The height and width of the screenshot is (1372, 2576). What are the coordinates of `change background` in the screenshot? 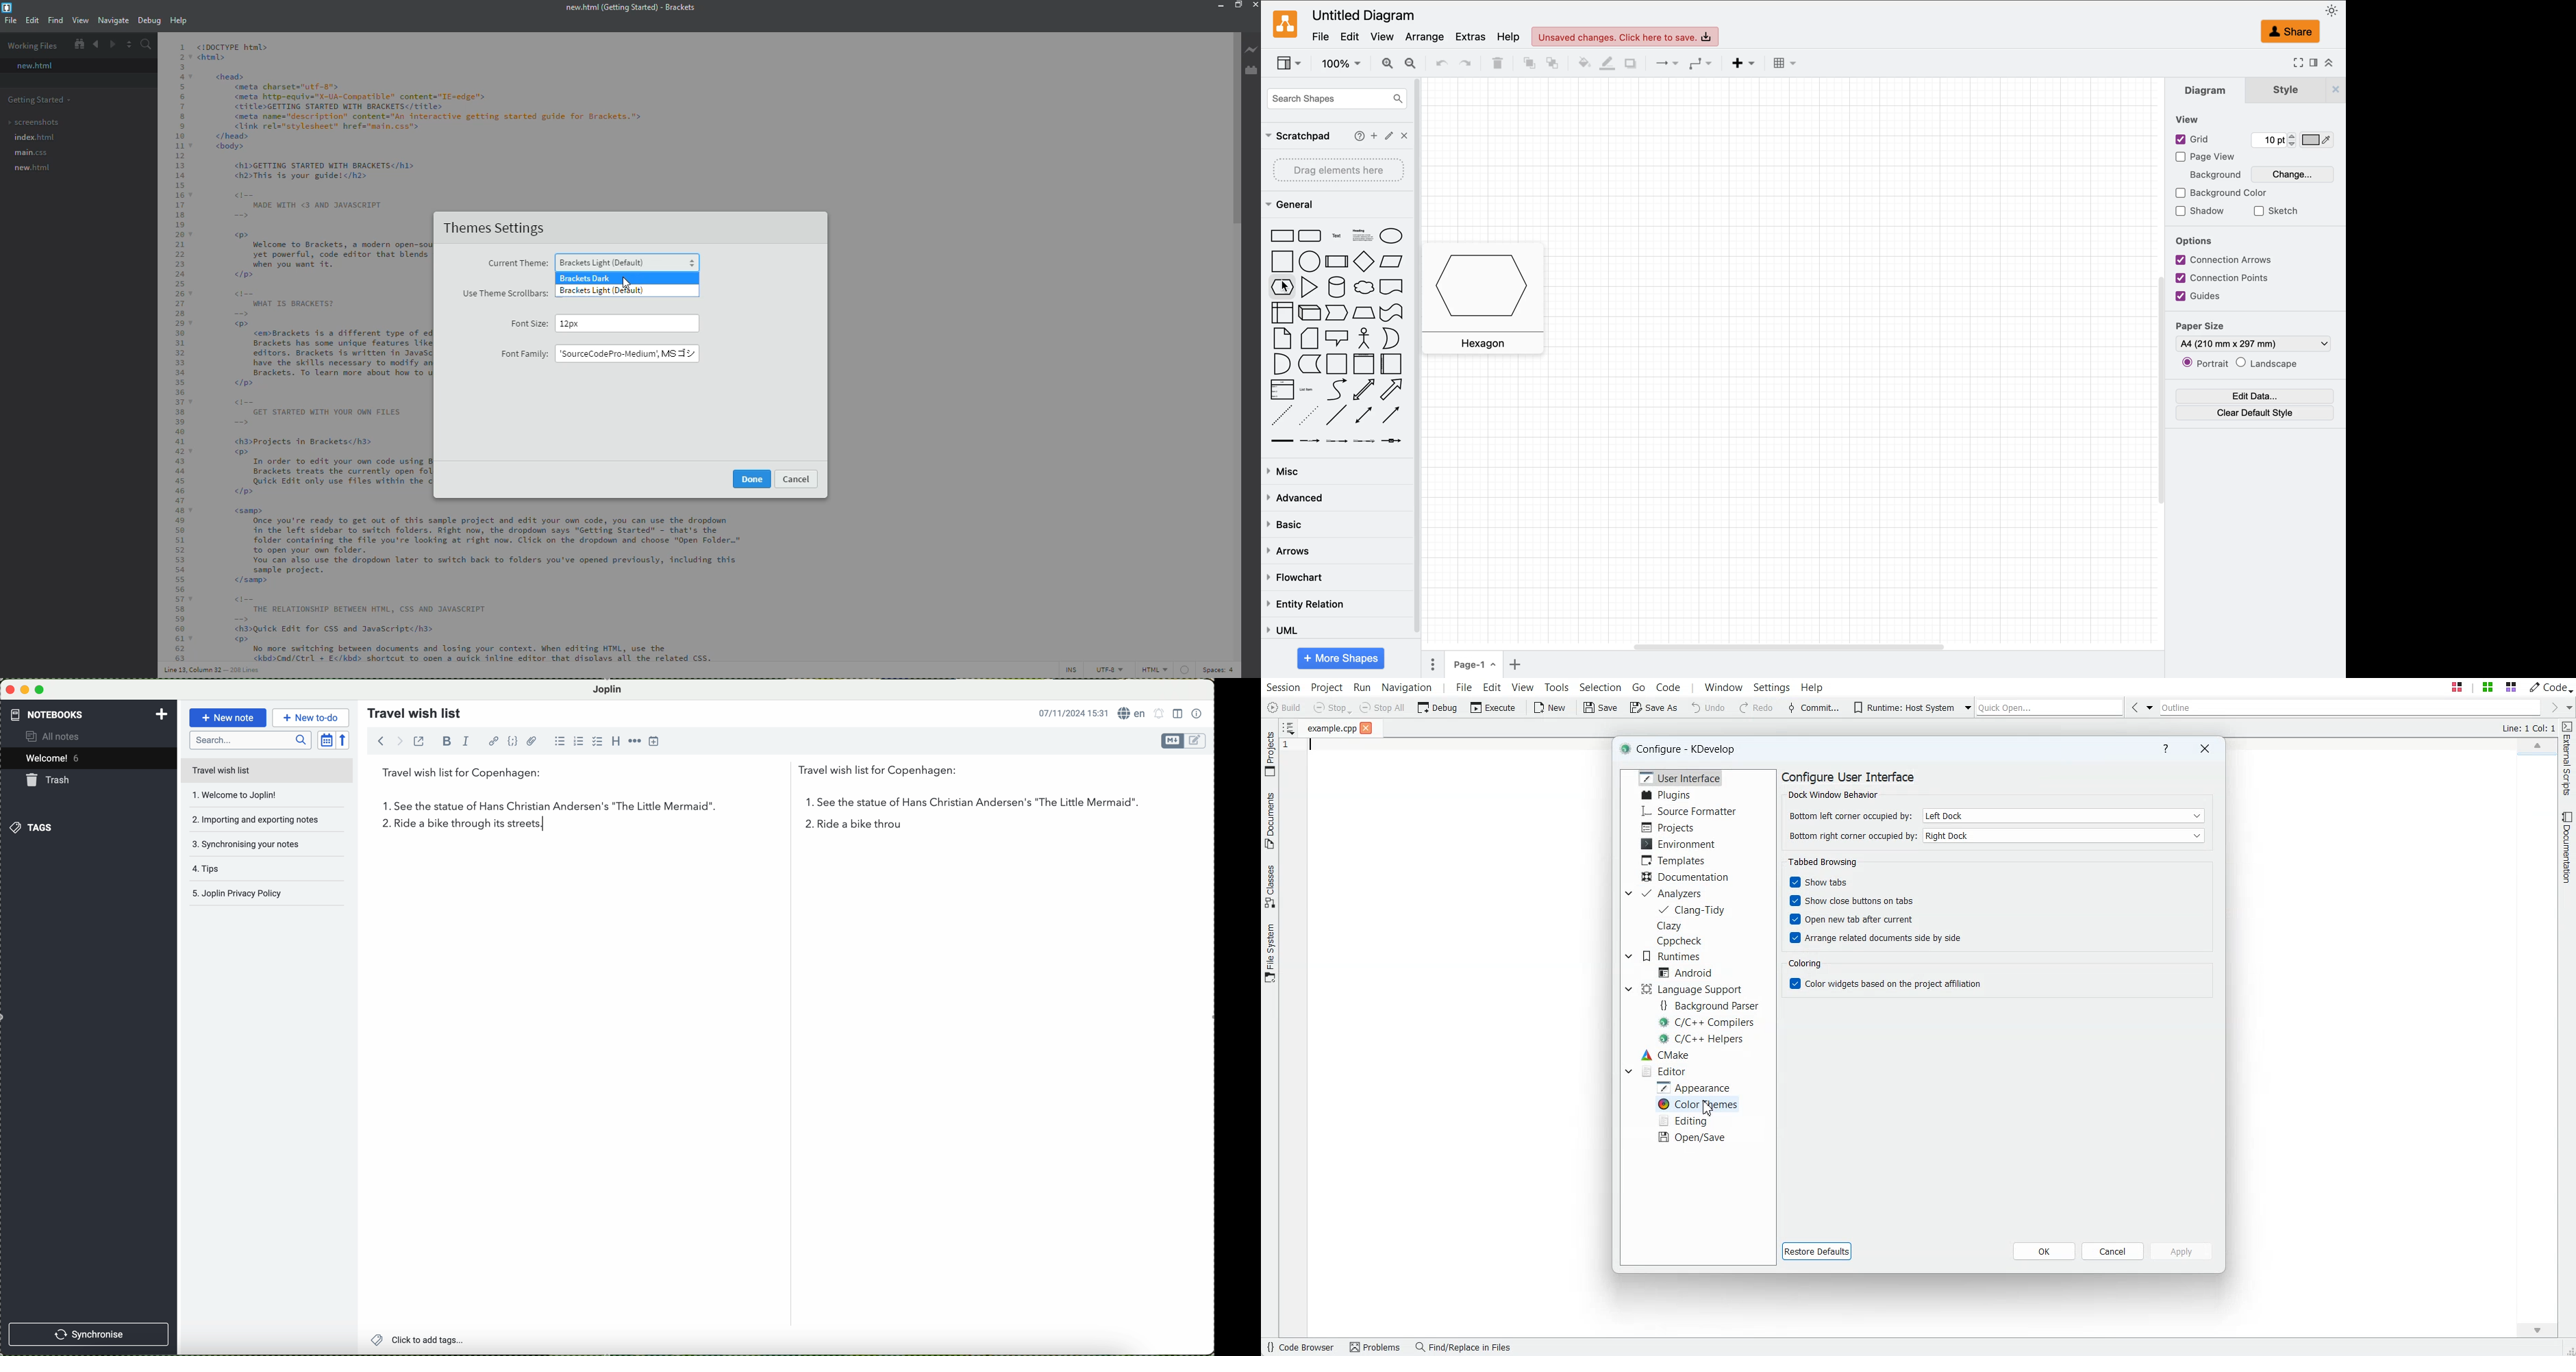 It's located at (2259, 171).